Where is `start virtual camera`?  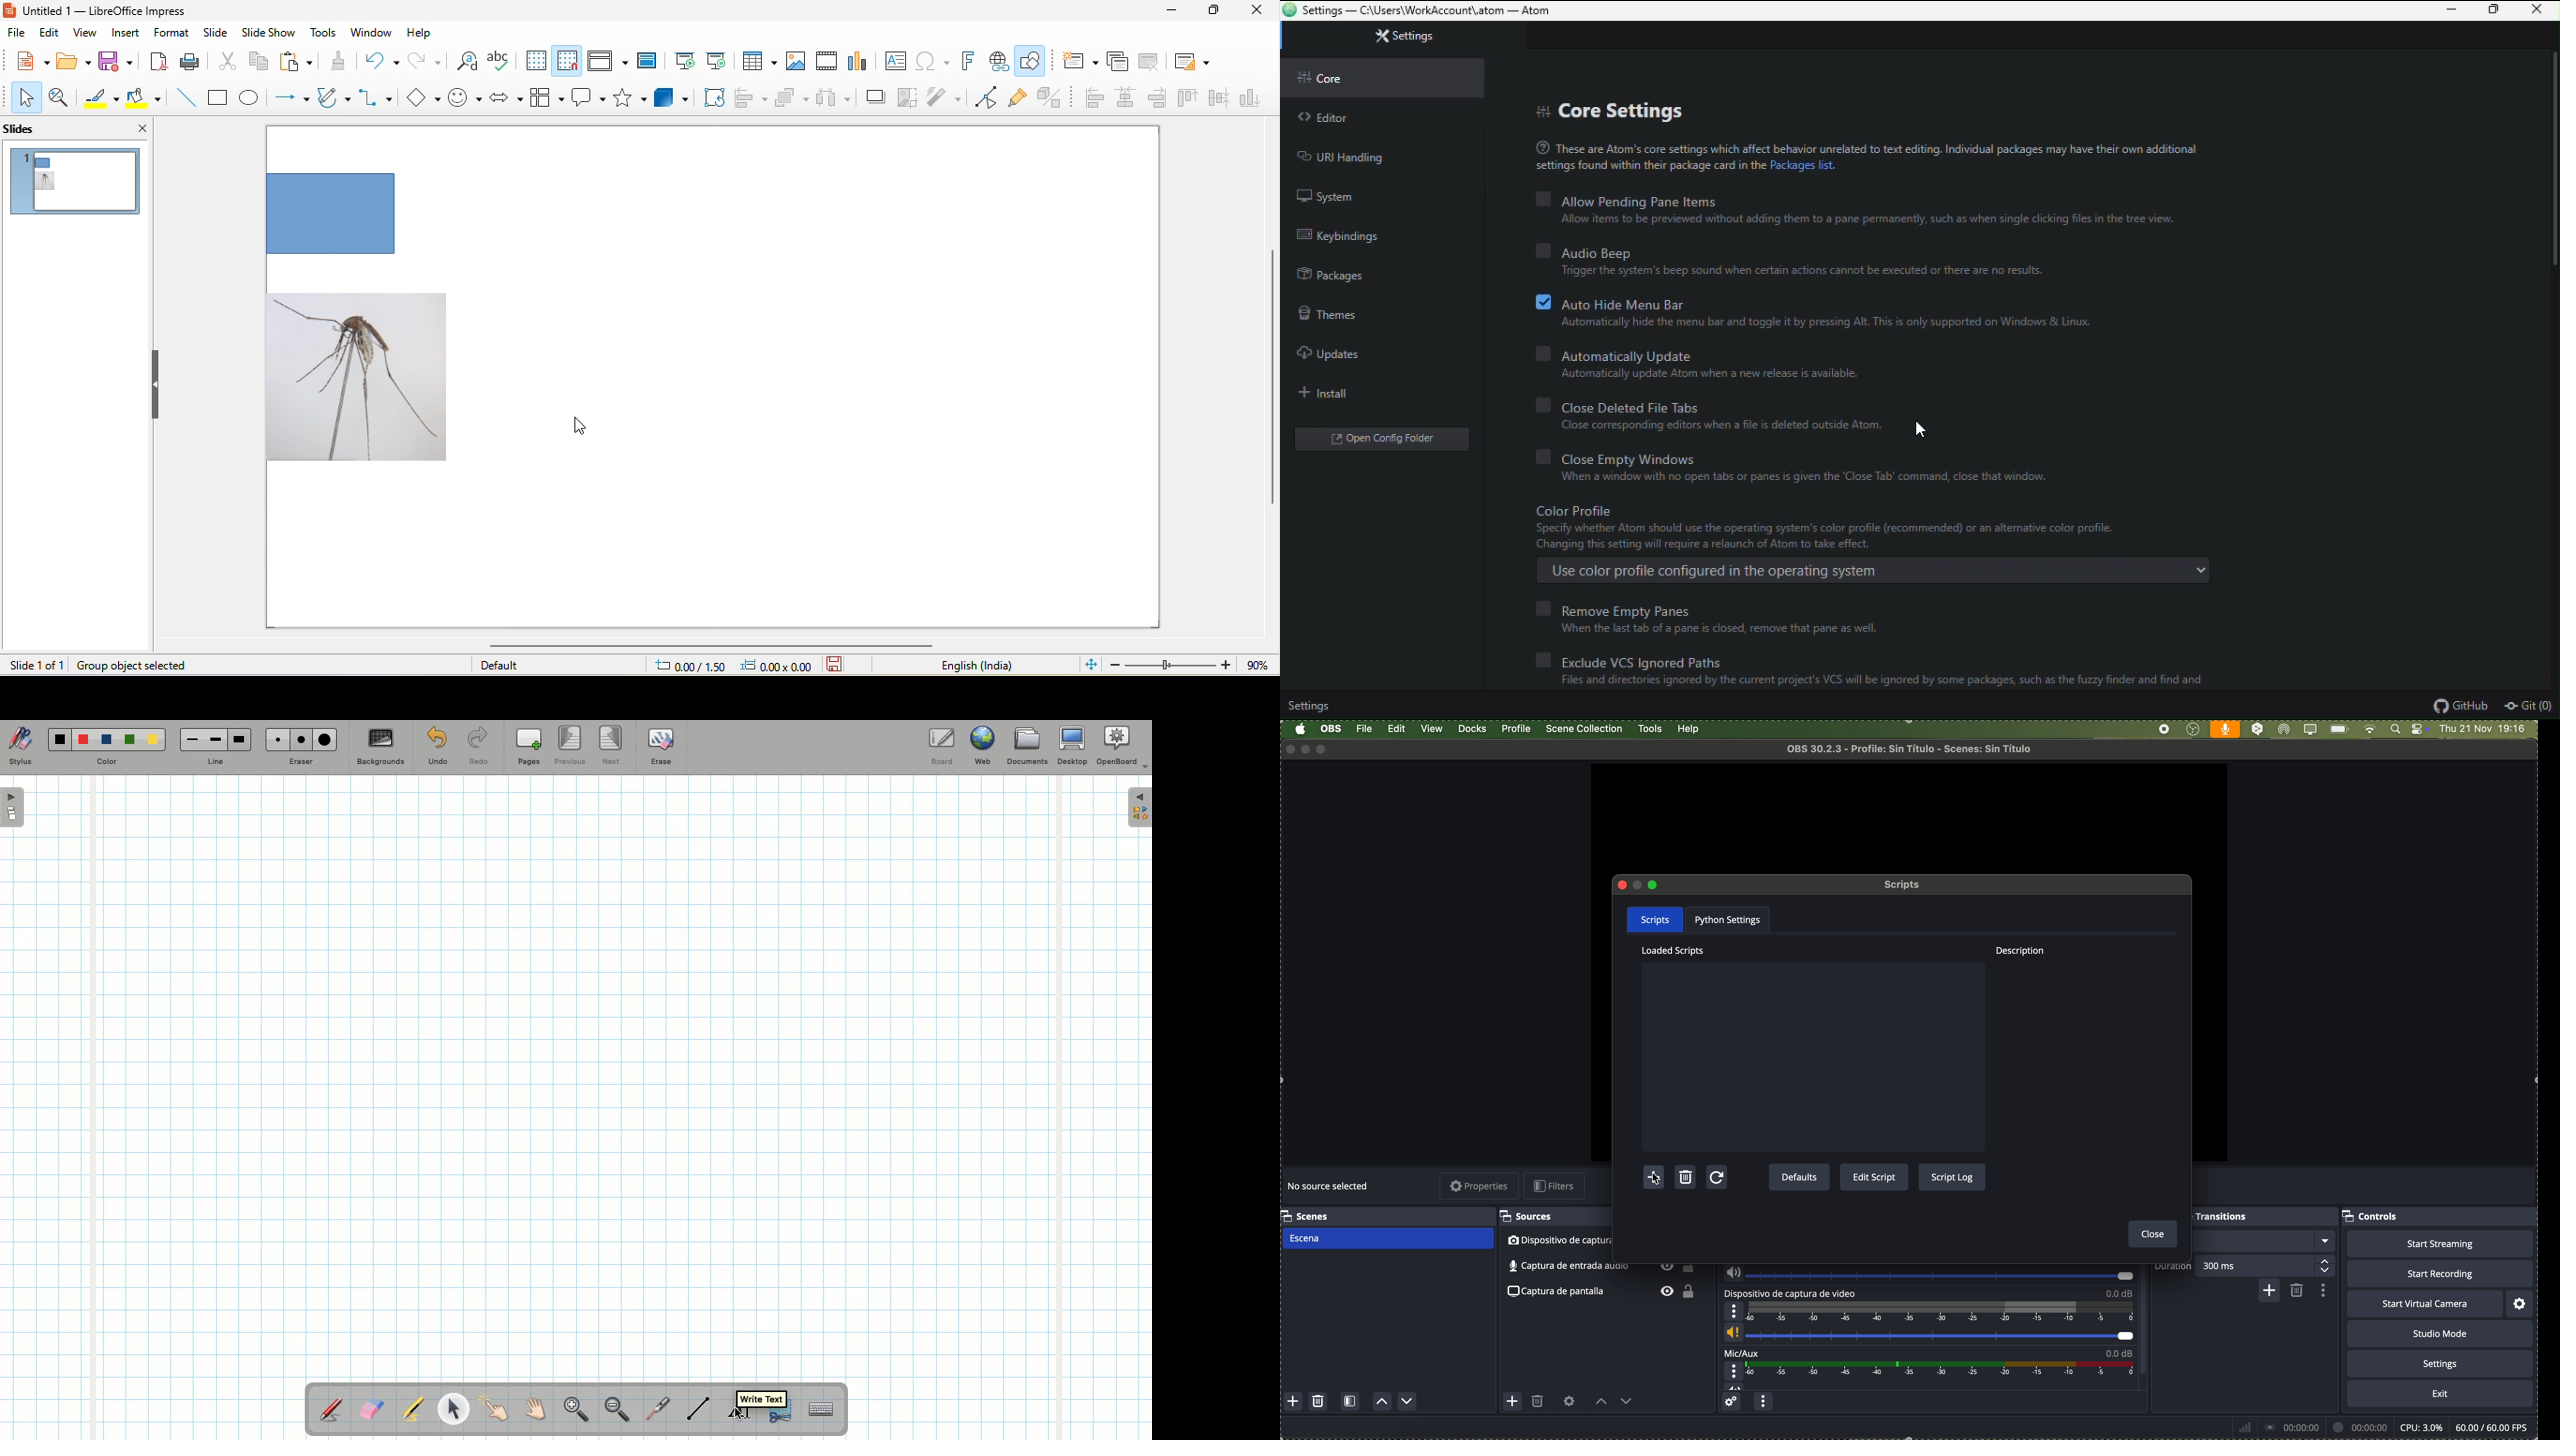
start virtual camera is located at coordinates (2425, 1304).